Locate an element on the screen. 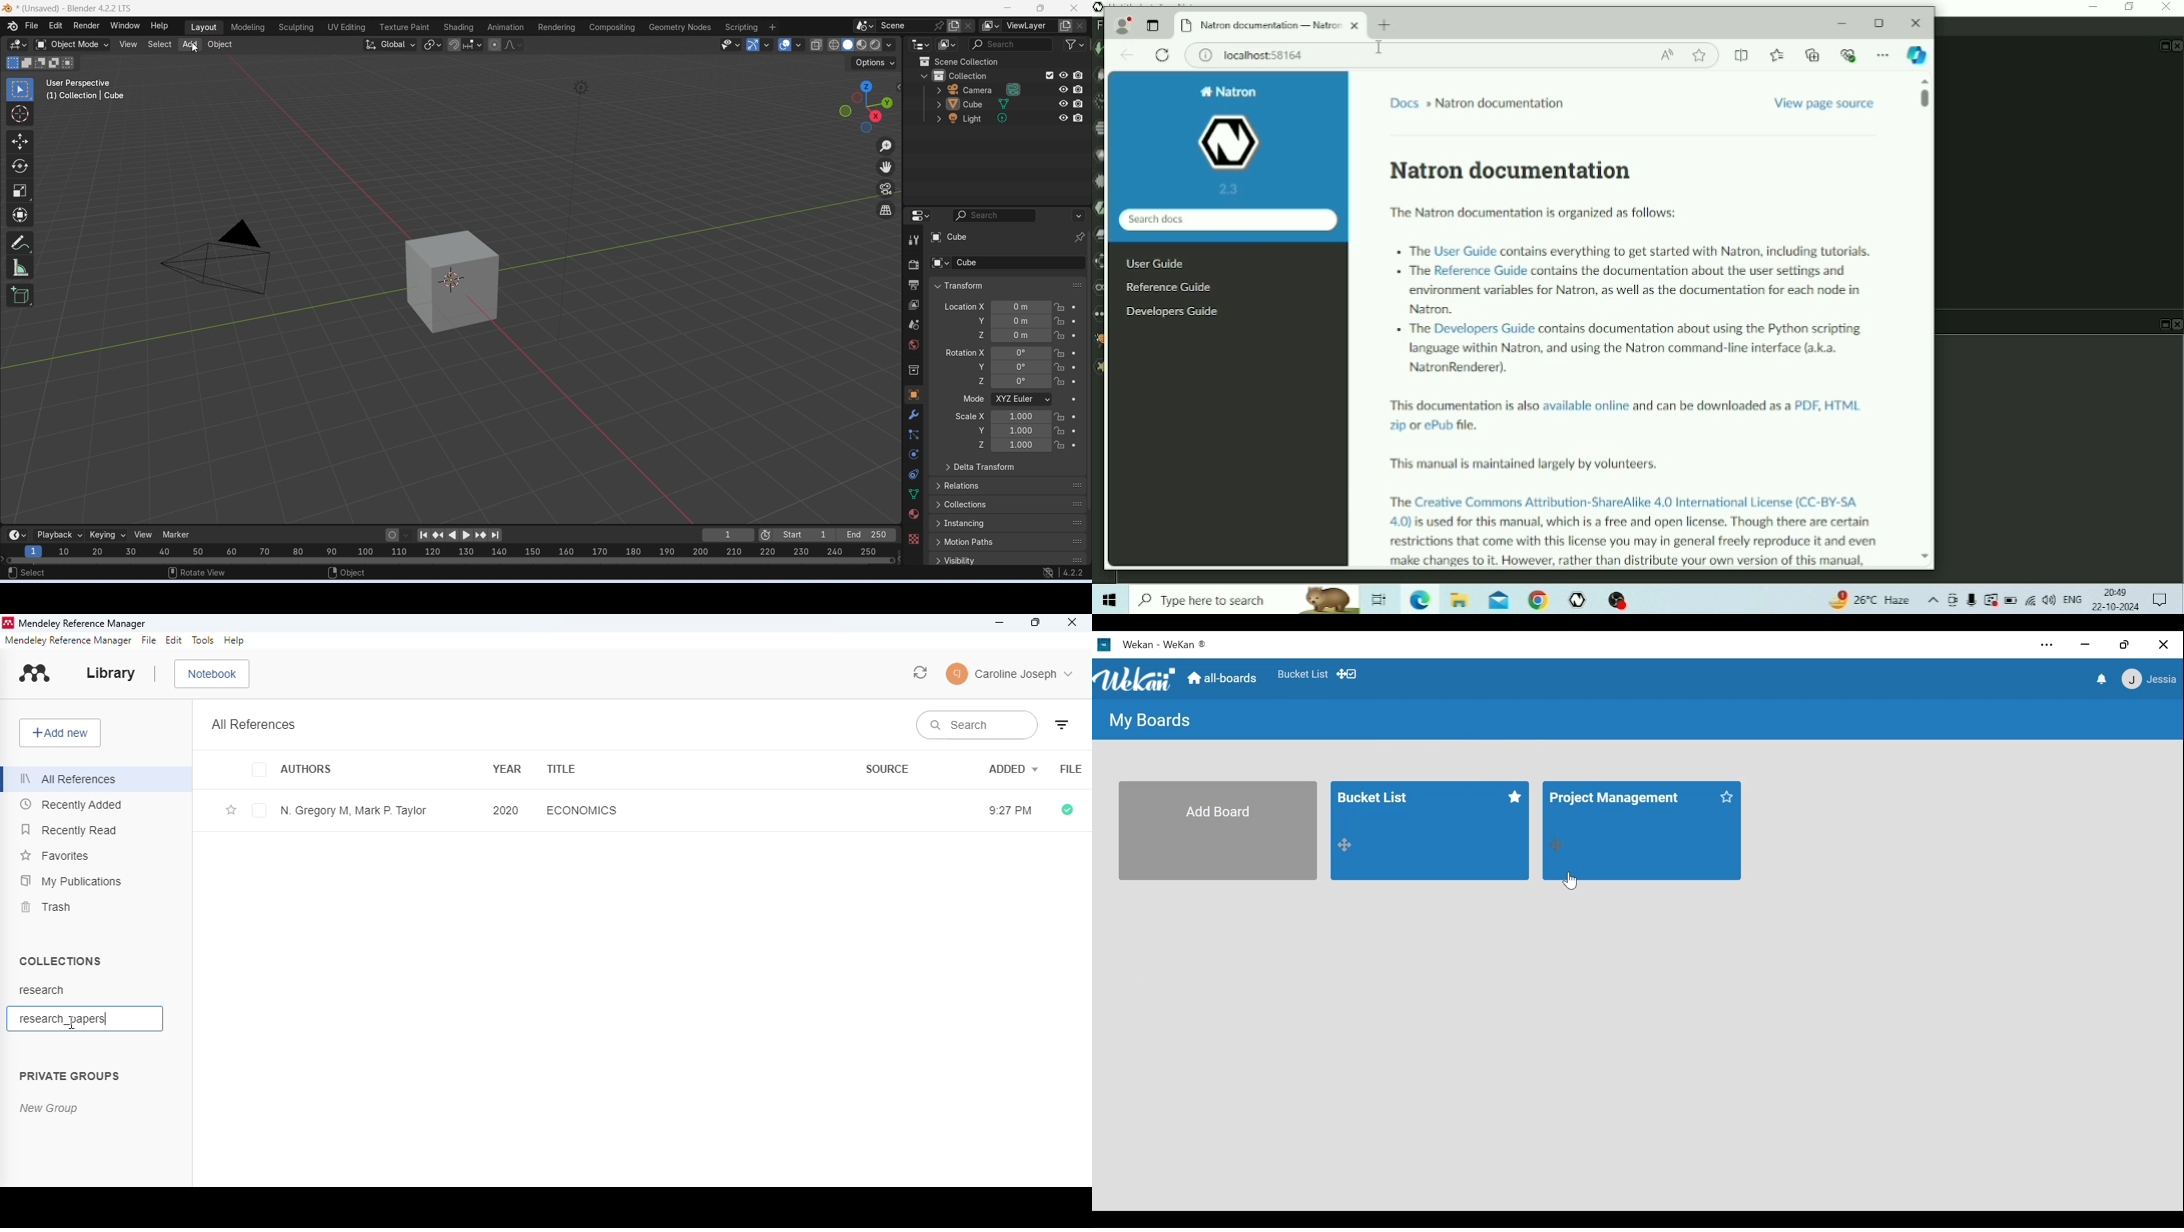 This screenshot has height=1232, width=2184. 1 is located at coordinates (729, 535).